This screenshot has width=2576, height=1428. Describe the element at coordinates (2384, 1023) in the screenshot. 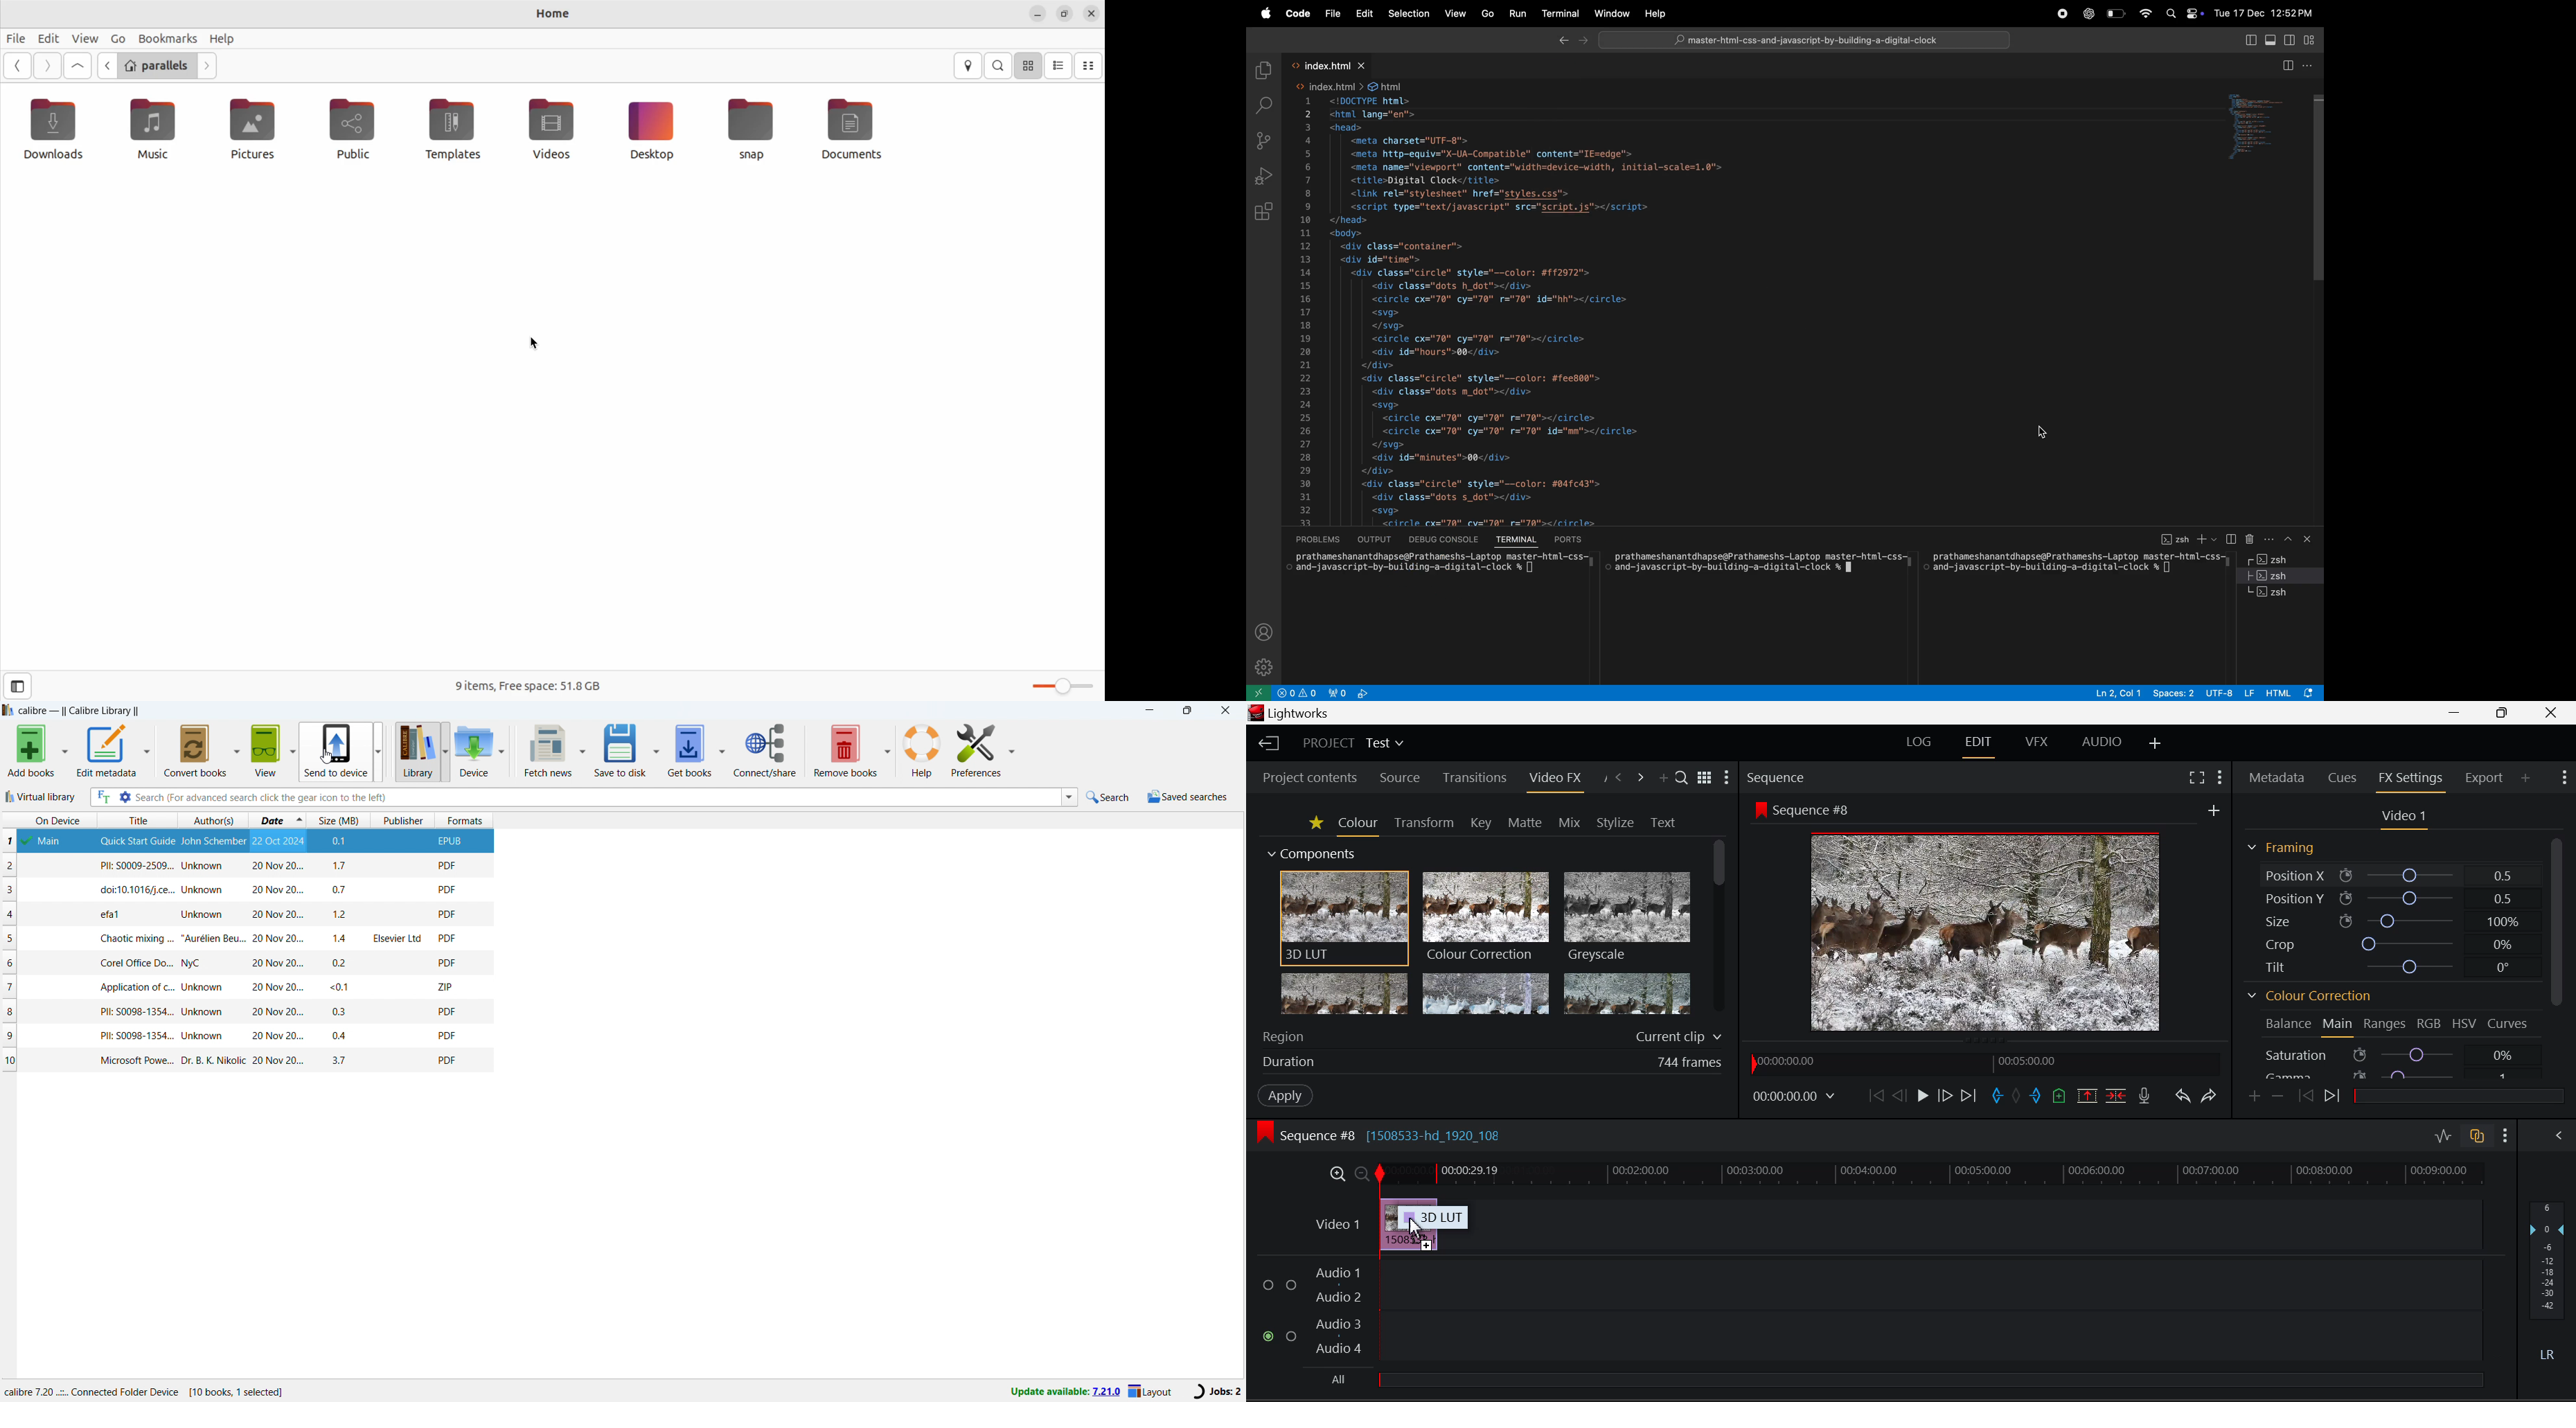

I see `Ranges` at that location.